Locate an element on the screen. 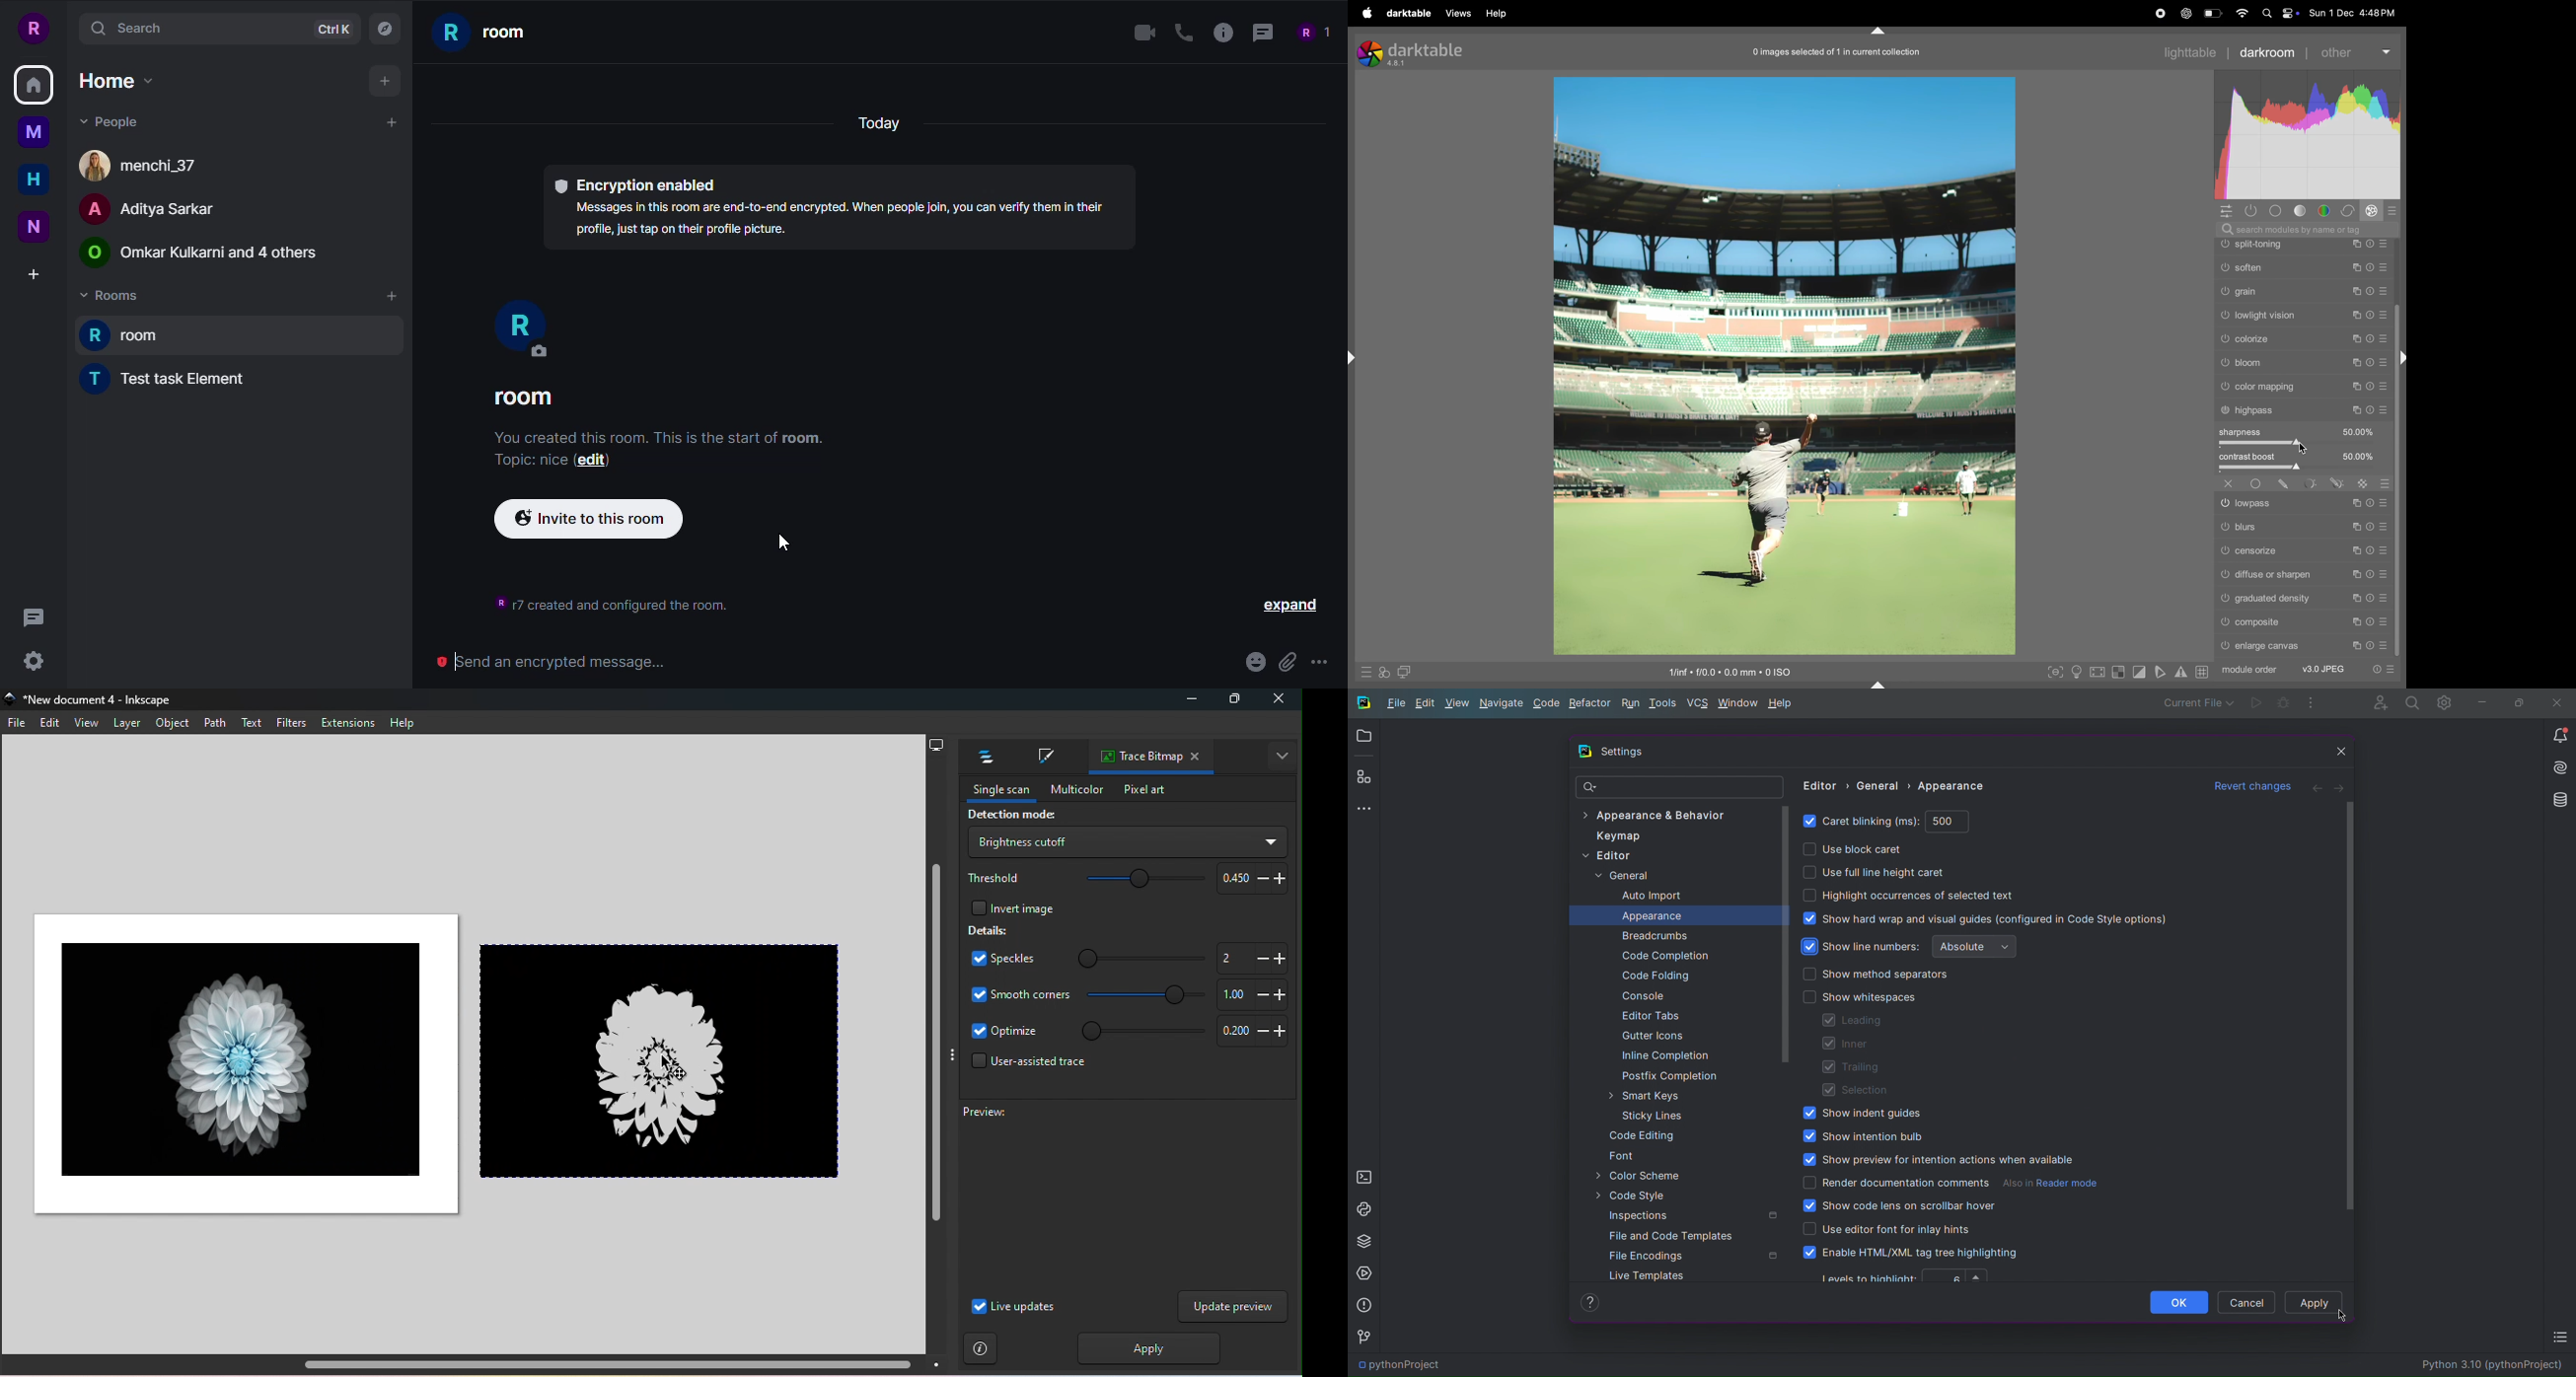 The height and width of the screenshot is (1400, 2576). views is located at coordinates (1457, 13).